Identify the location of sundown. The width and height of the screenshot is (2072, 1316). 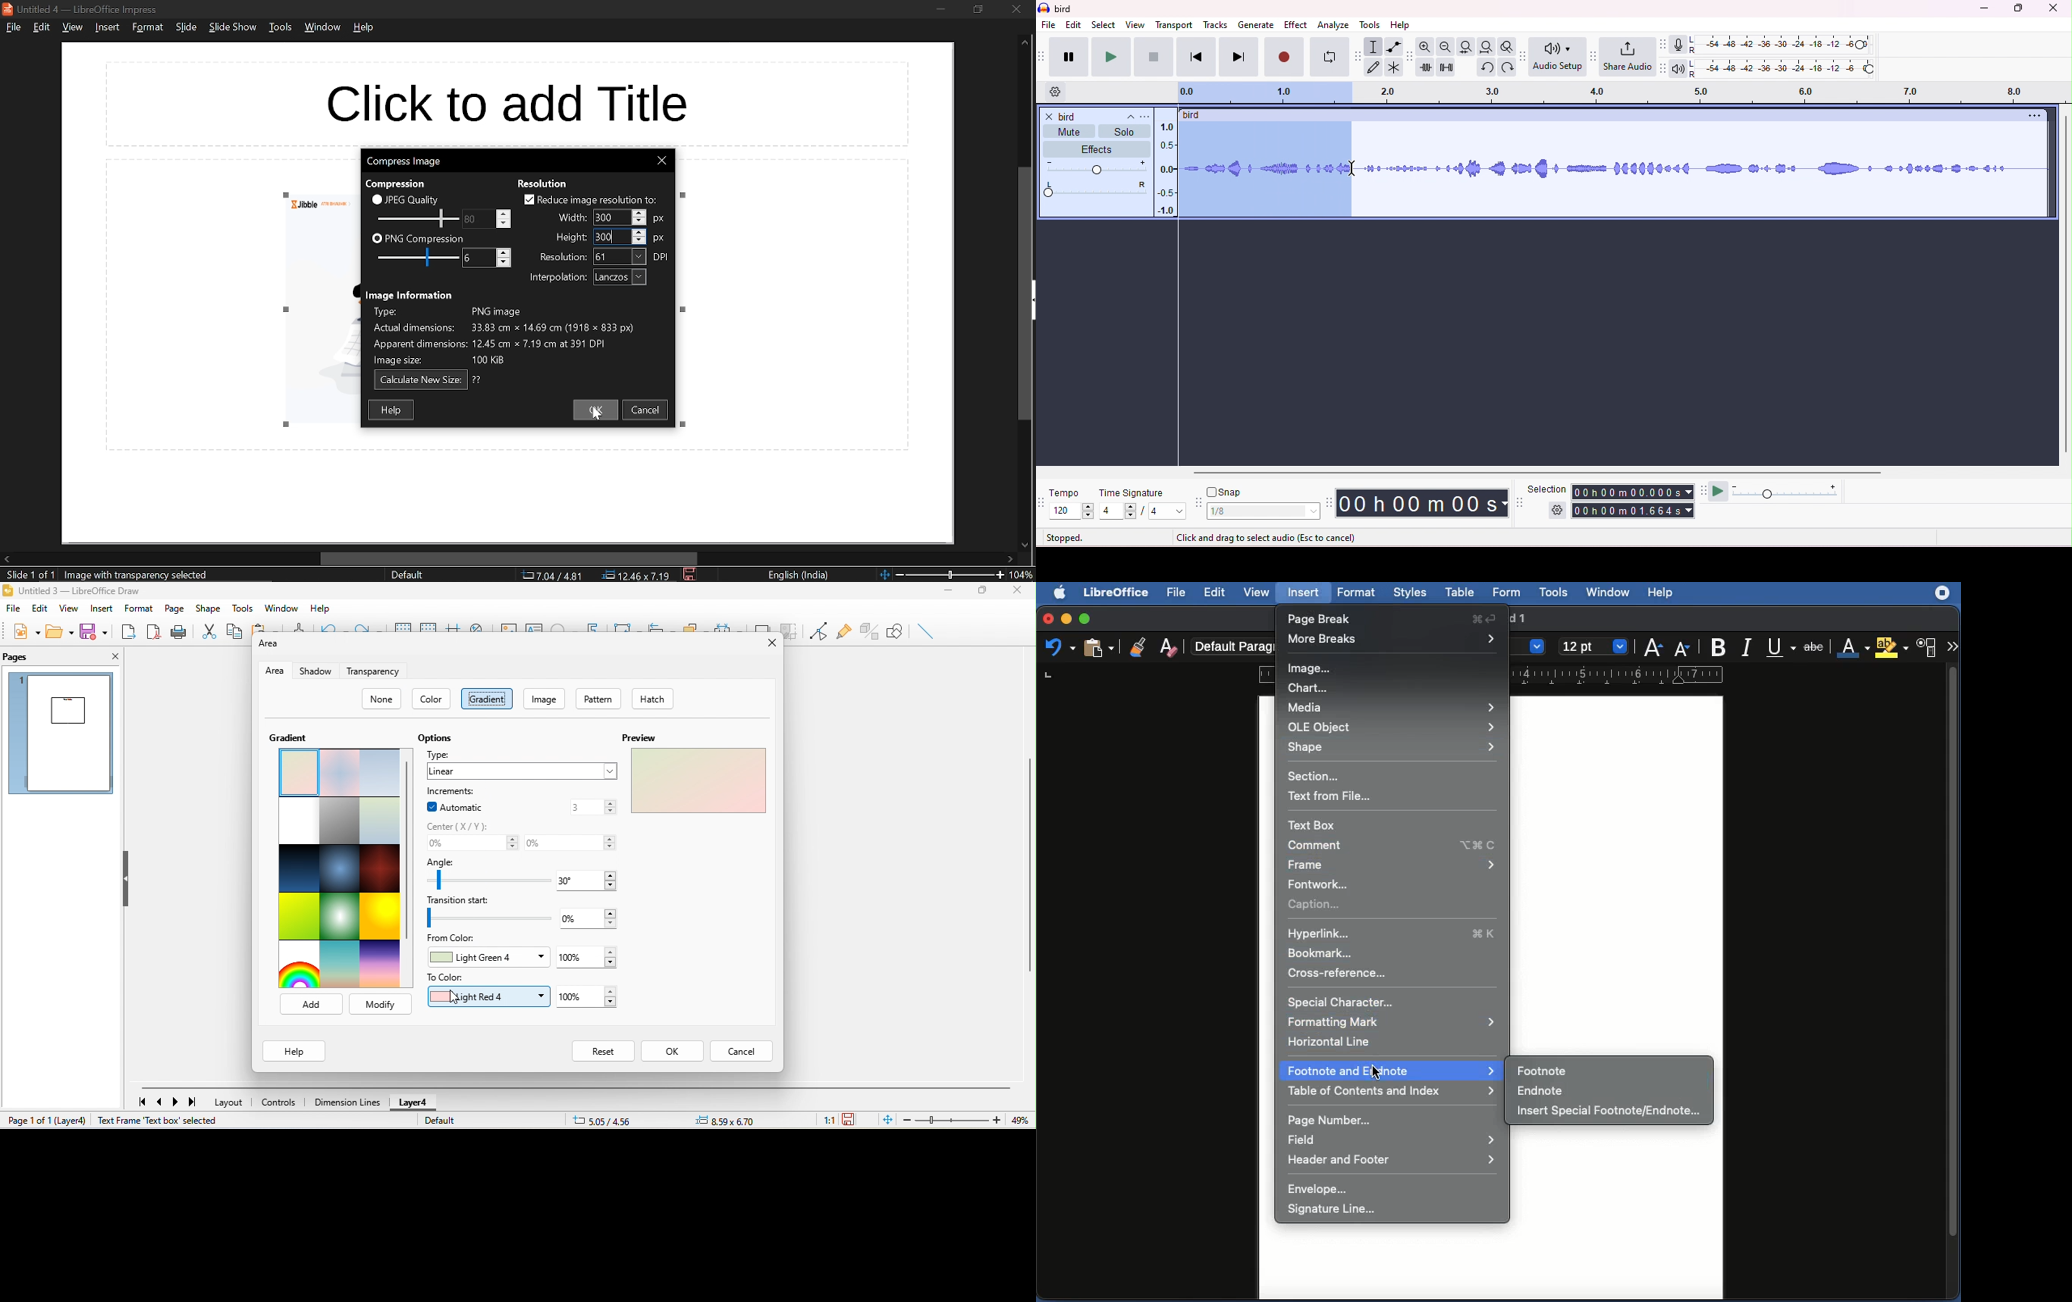
(381, 964).